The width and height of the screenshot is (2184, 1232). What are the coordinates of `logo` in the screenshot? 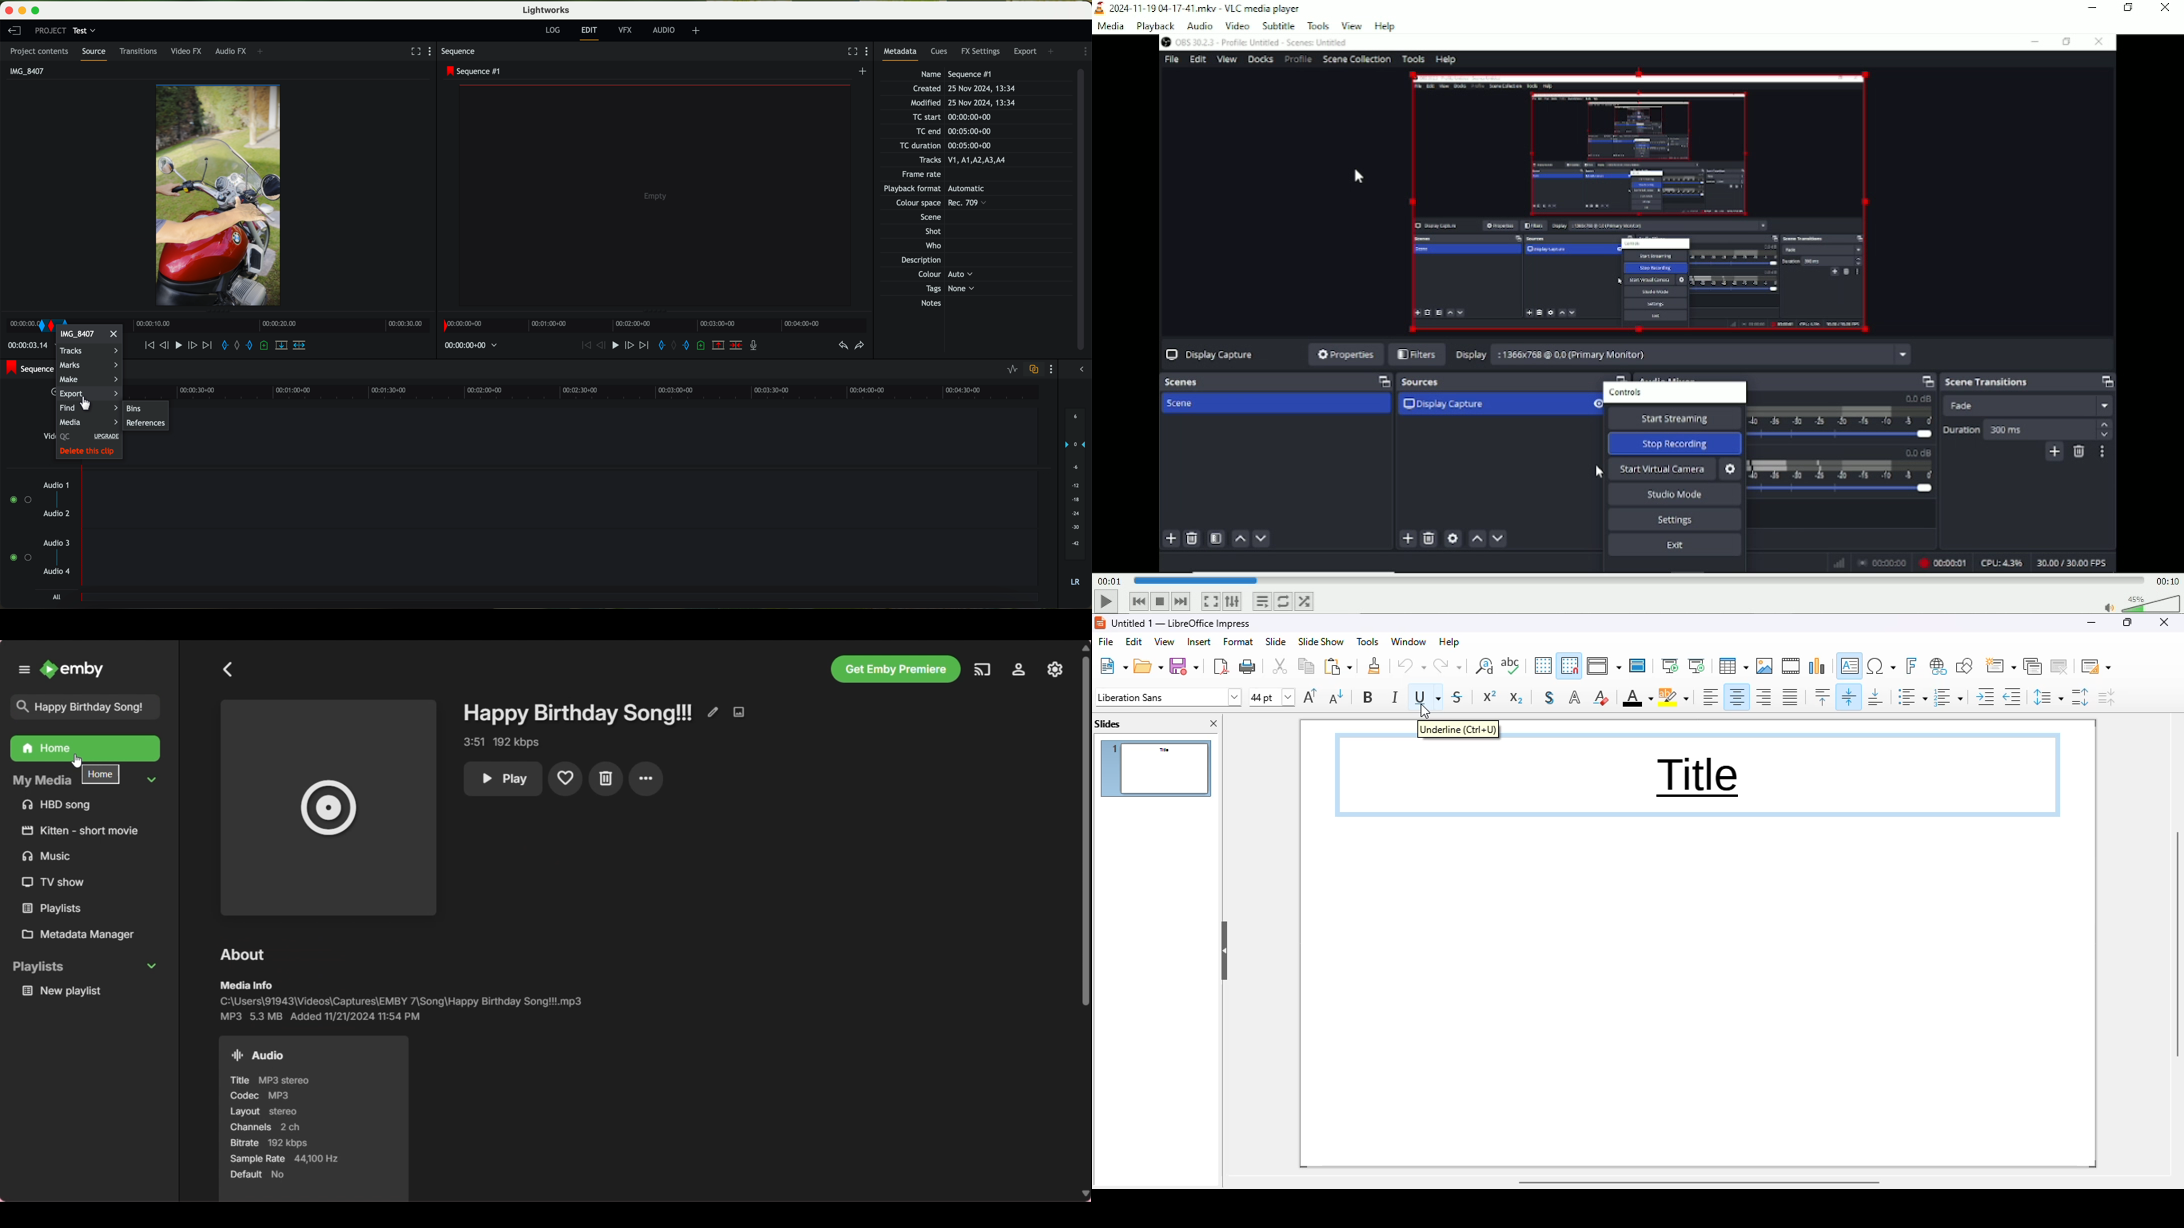 It's located at (1100, 623).